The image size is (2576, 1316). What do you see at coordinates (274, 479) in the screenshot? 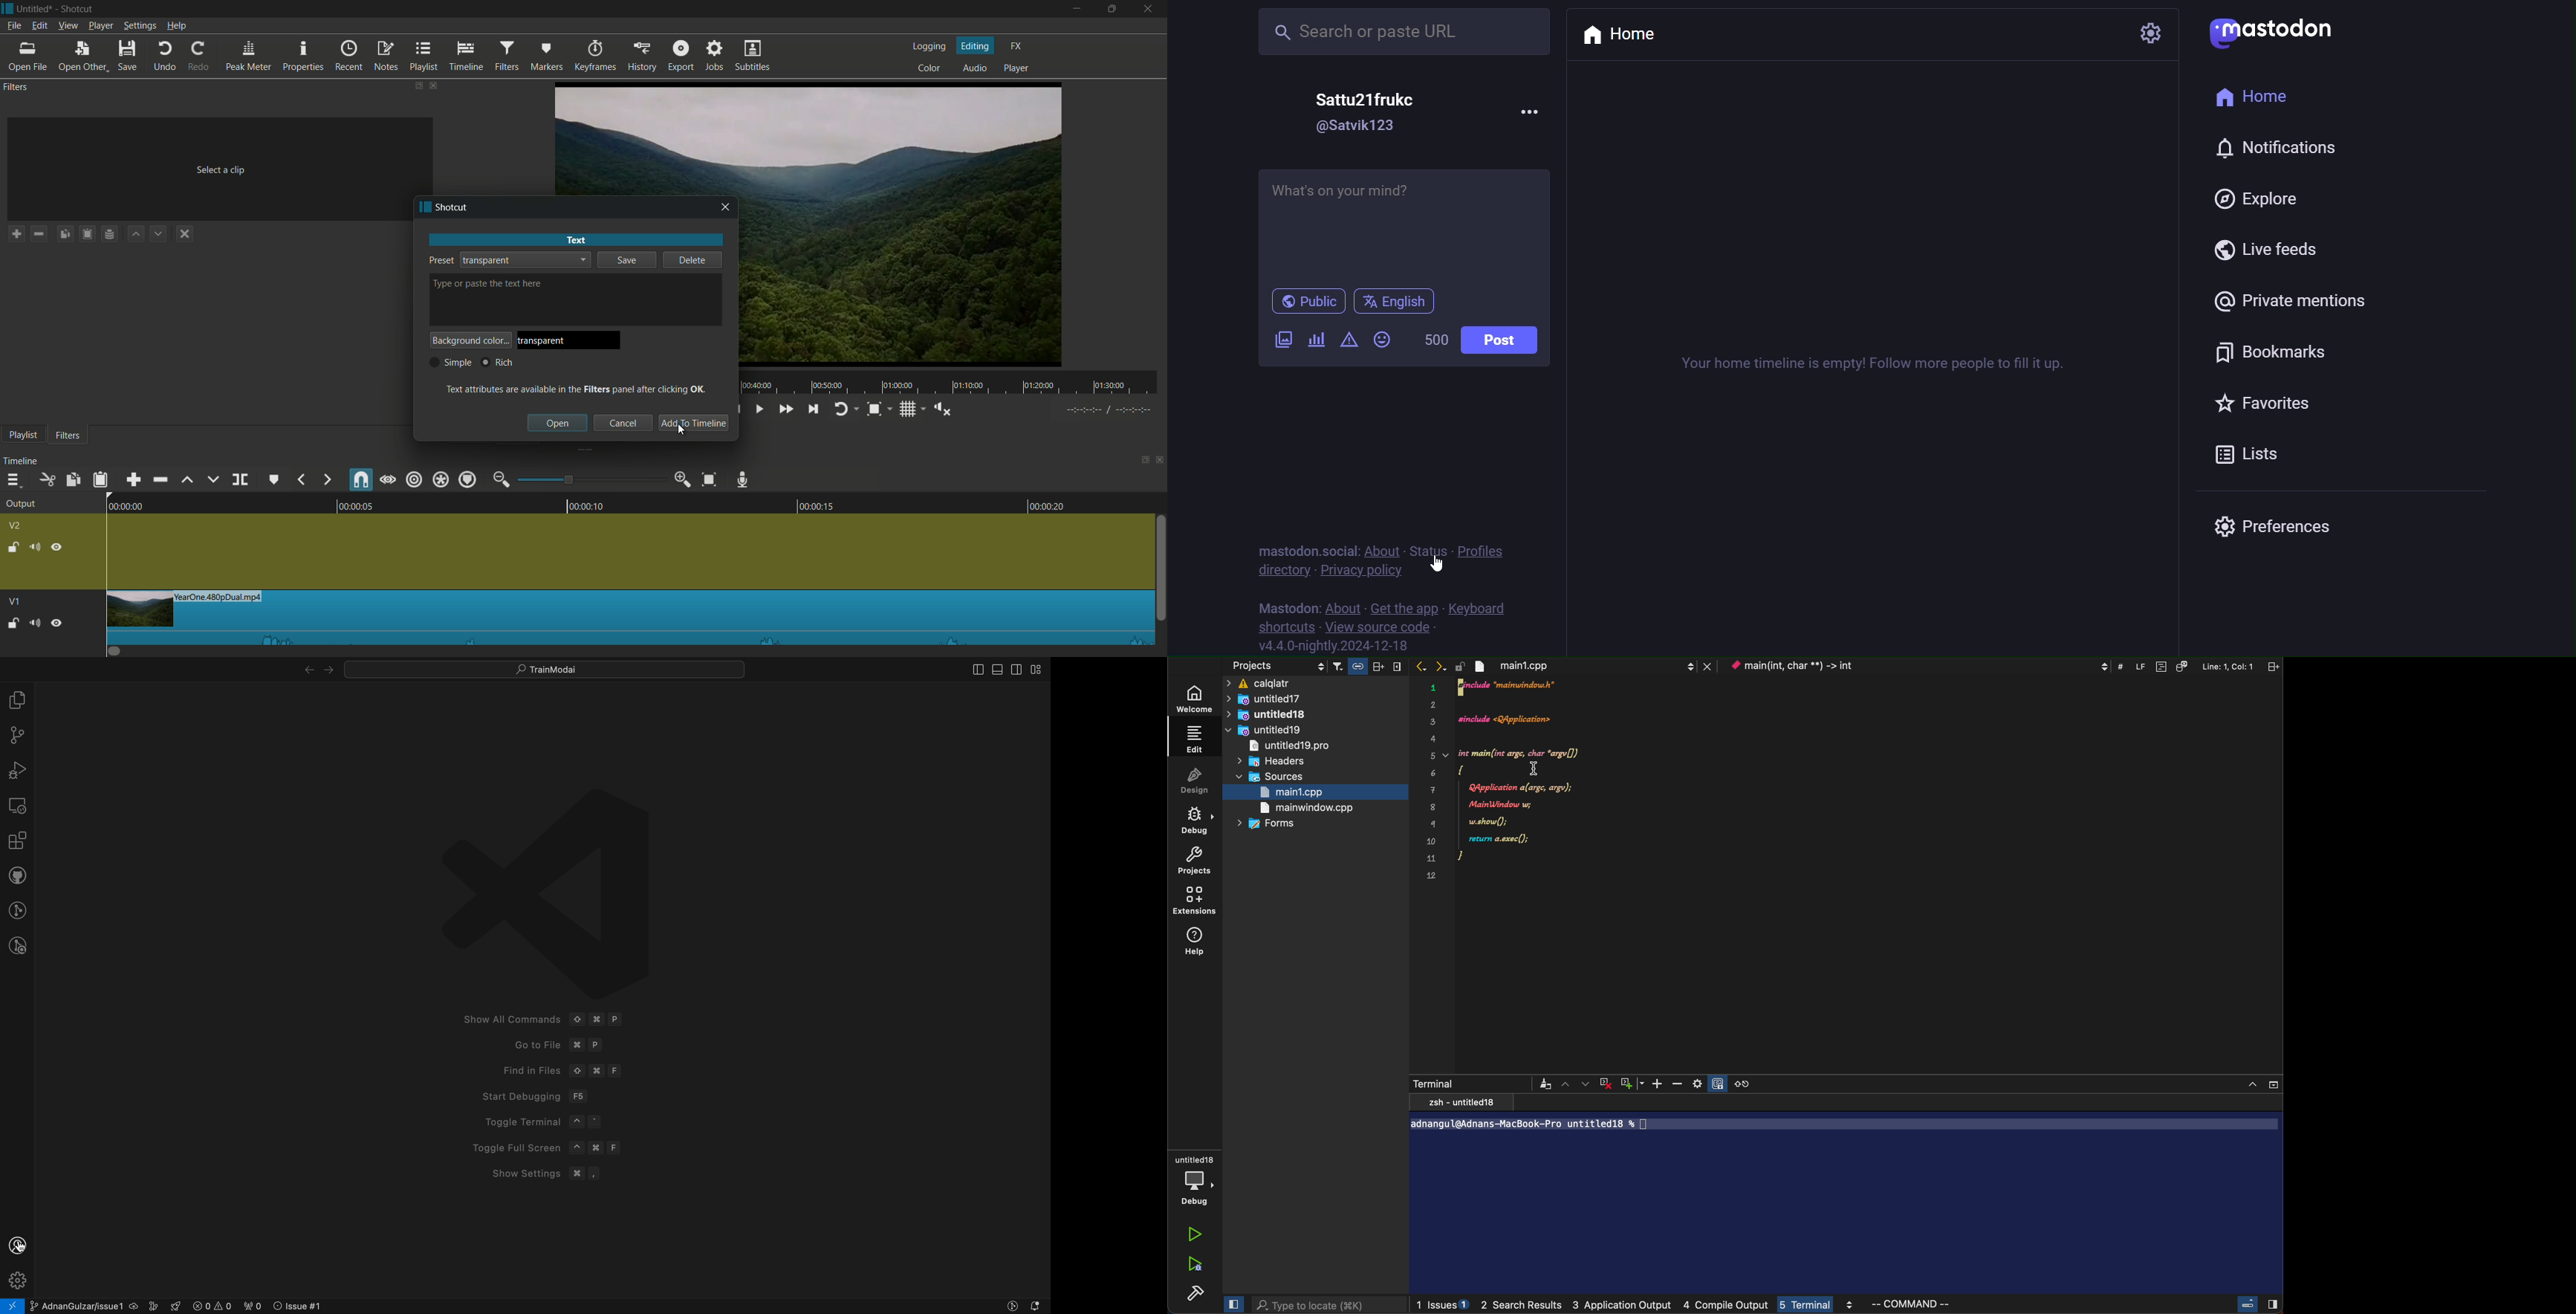
I see `create or edit marker` at bounding box center [274, 479].